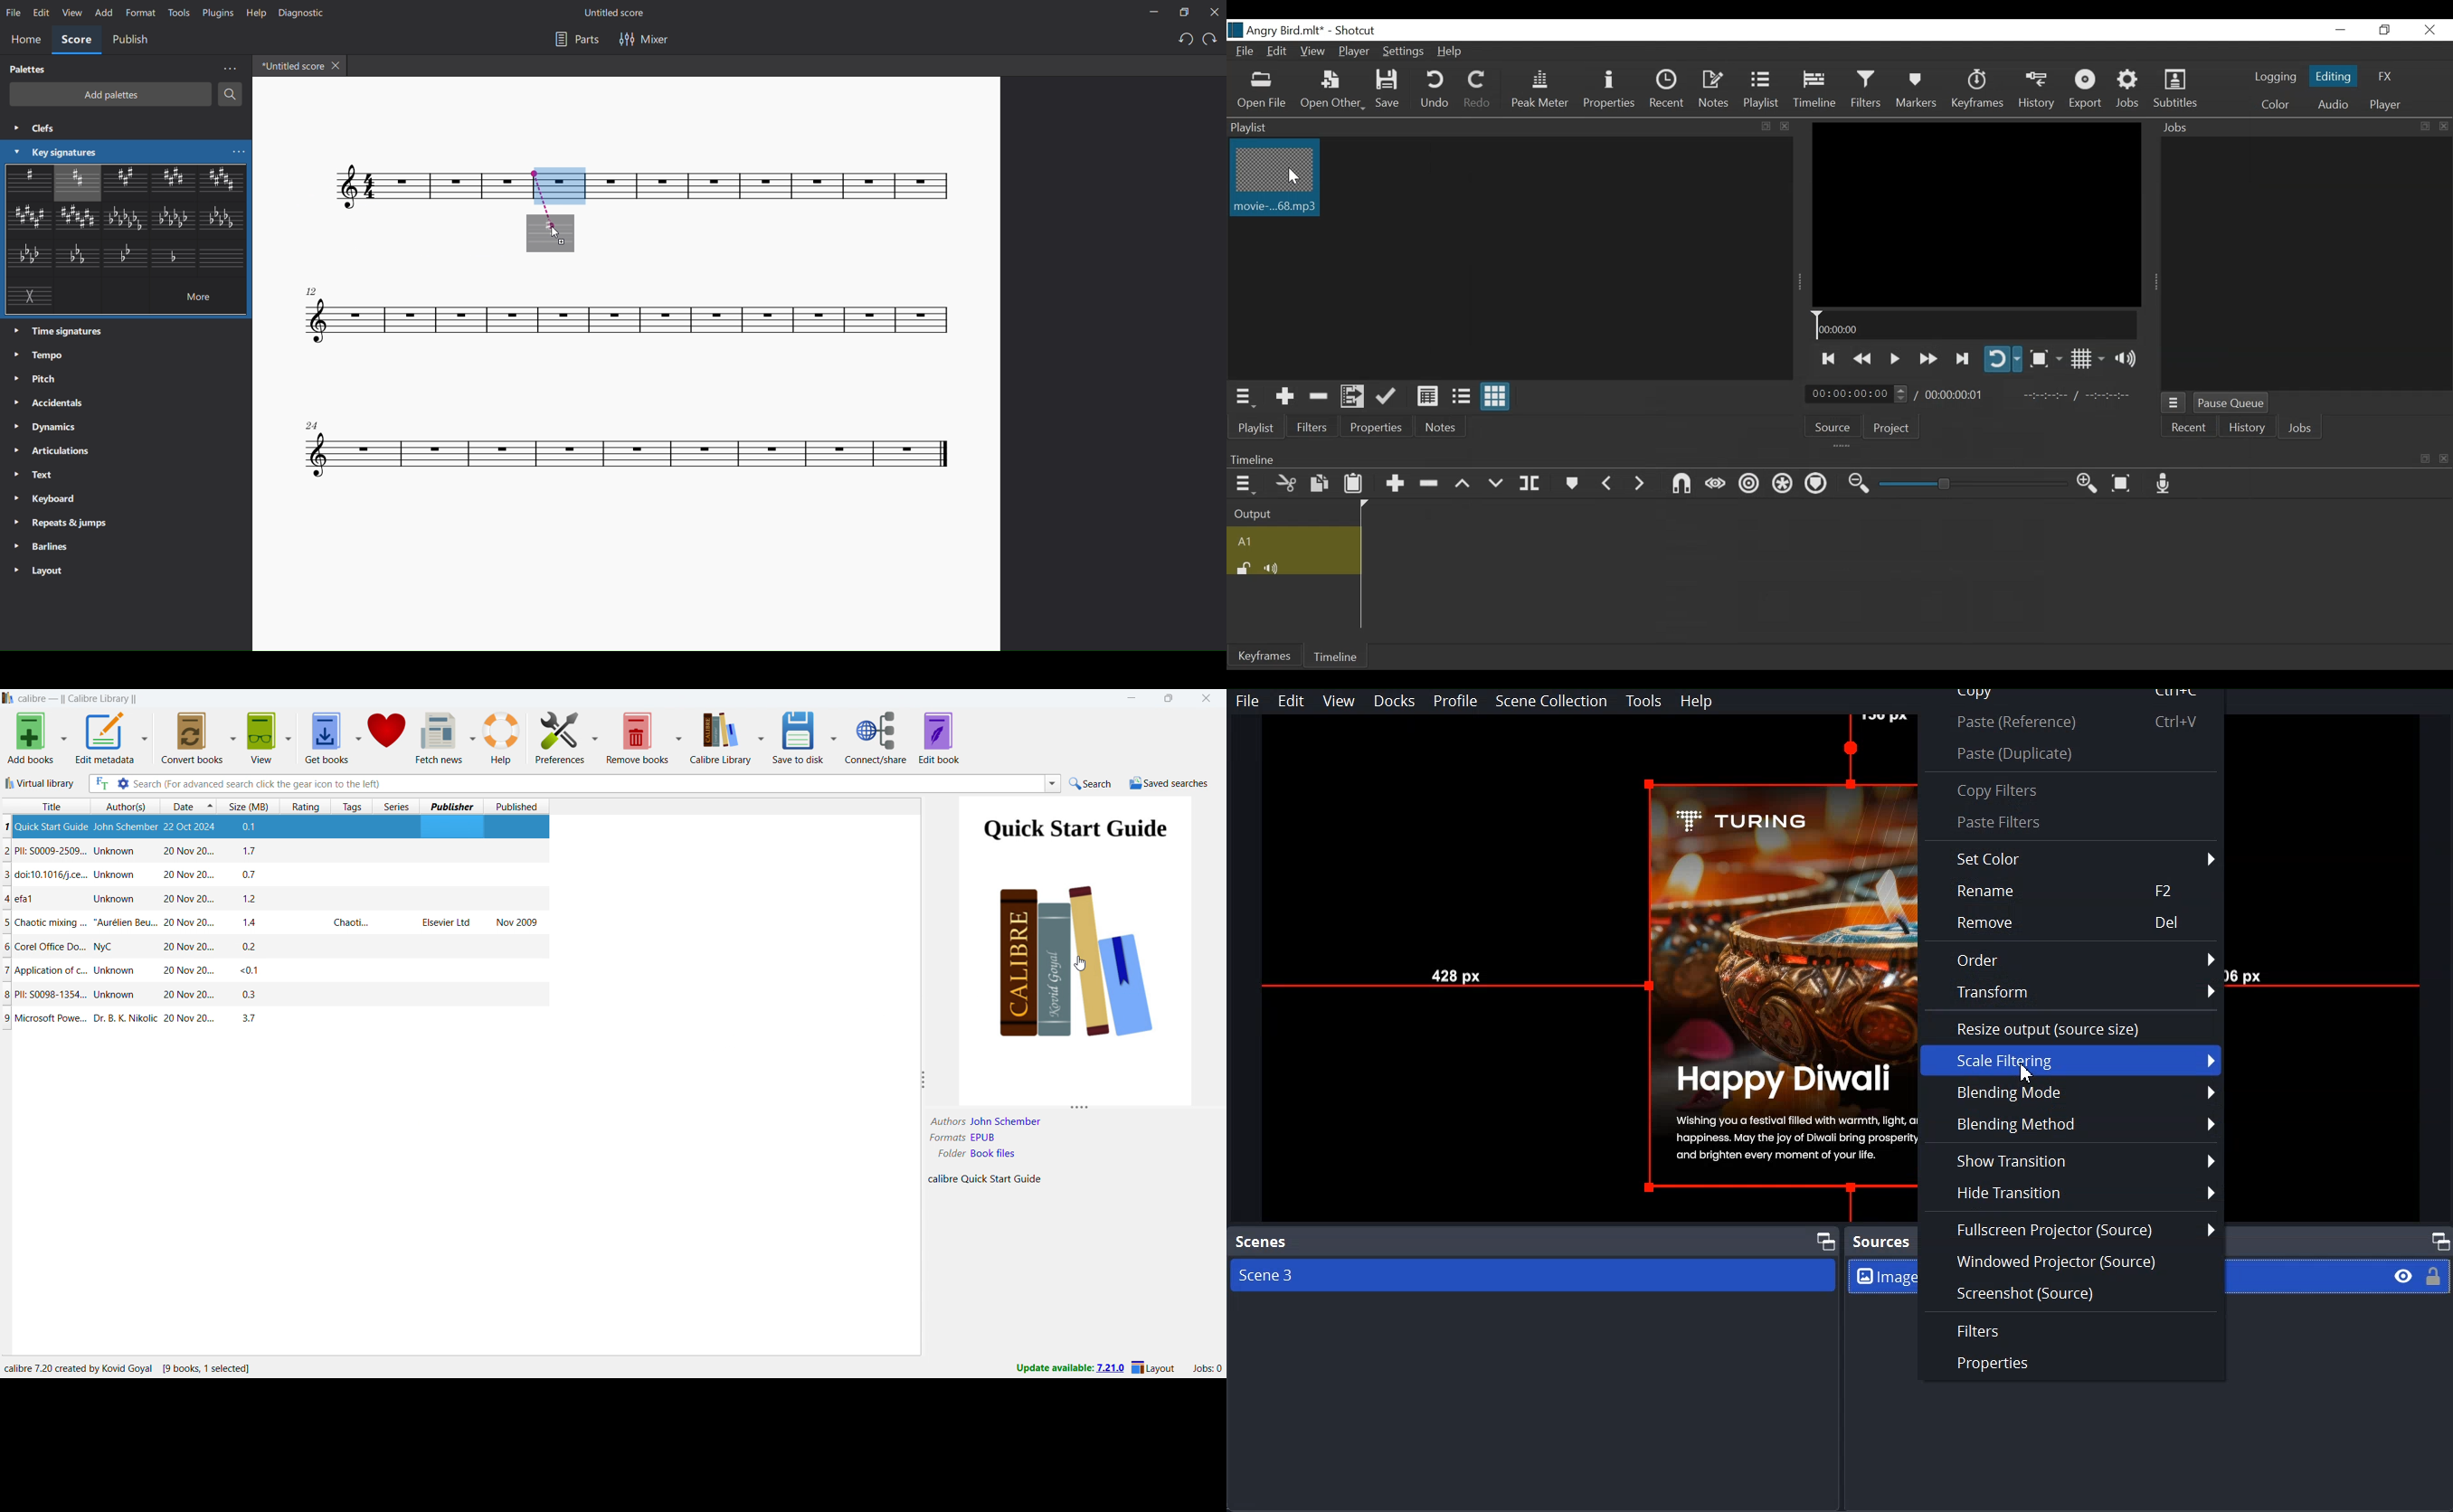  Describe the element at coordinates (75, 39) in the screenshot. I see `score` at that location.